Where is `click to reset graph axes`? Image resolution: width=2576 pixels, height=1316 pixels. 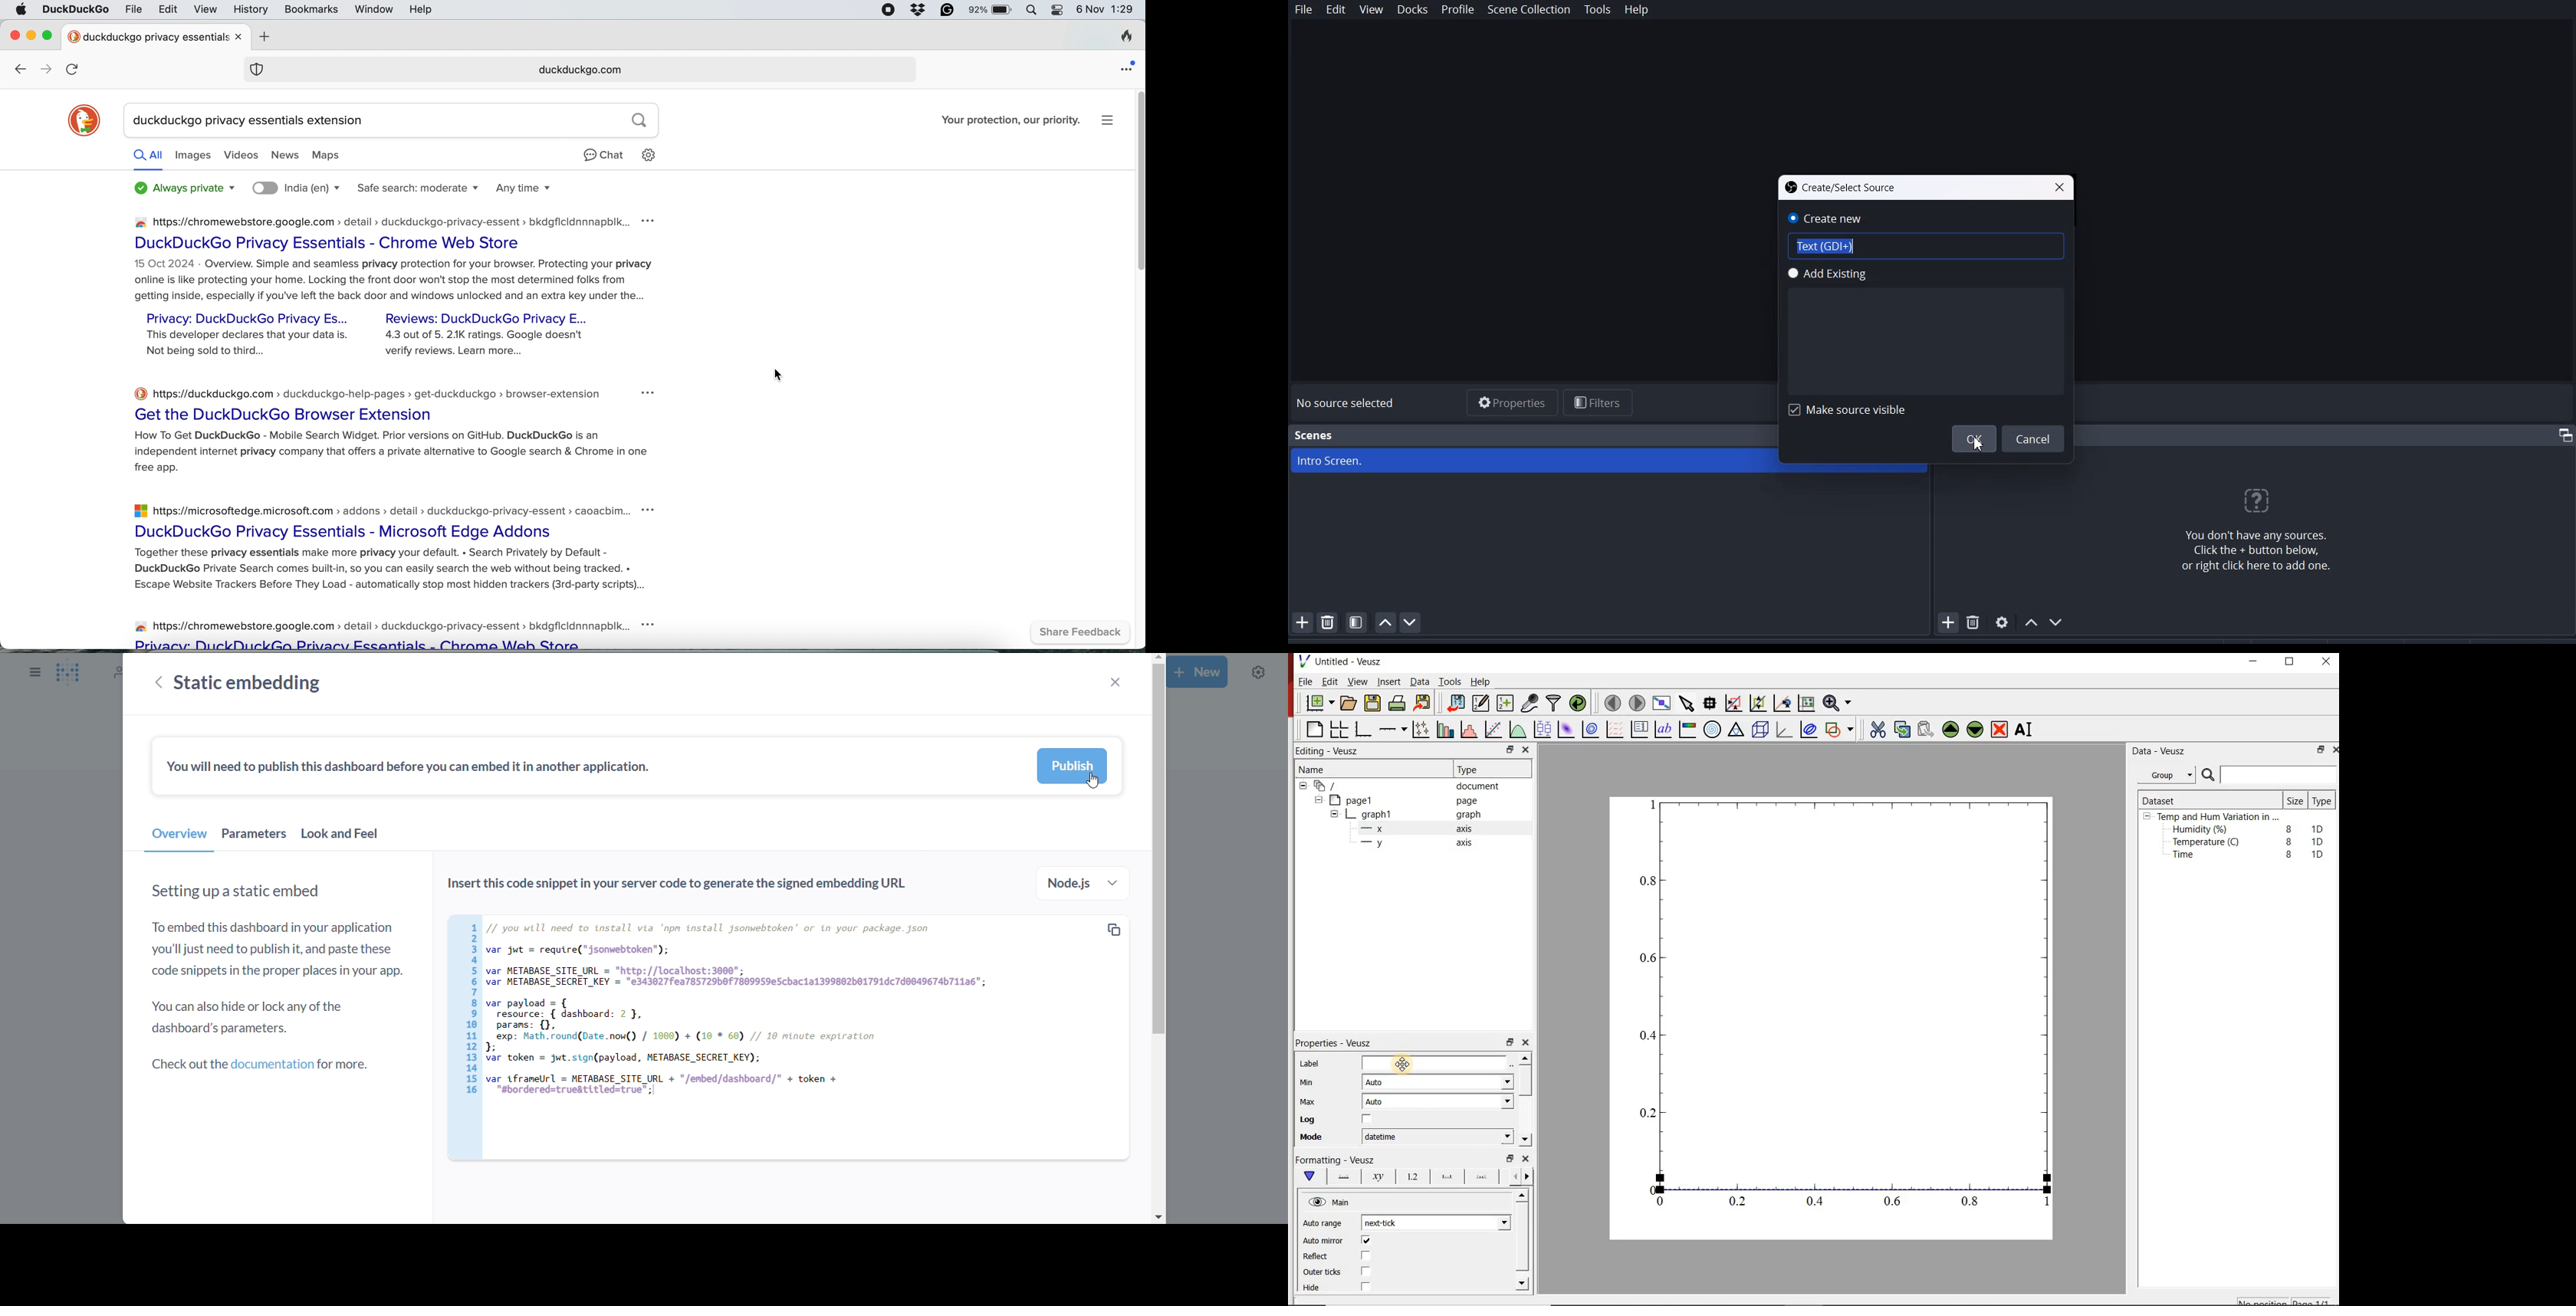 click to reset graph axes is located at coordinates (1804, 704).